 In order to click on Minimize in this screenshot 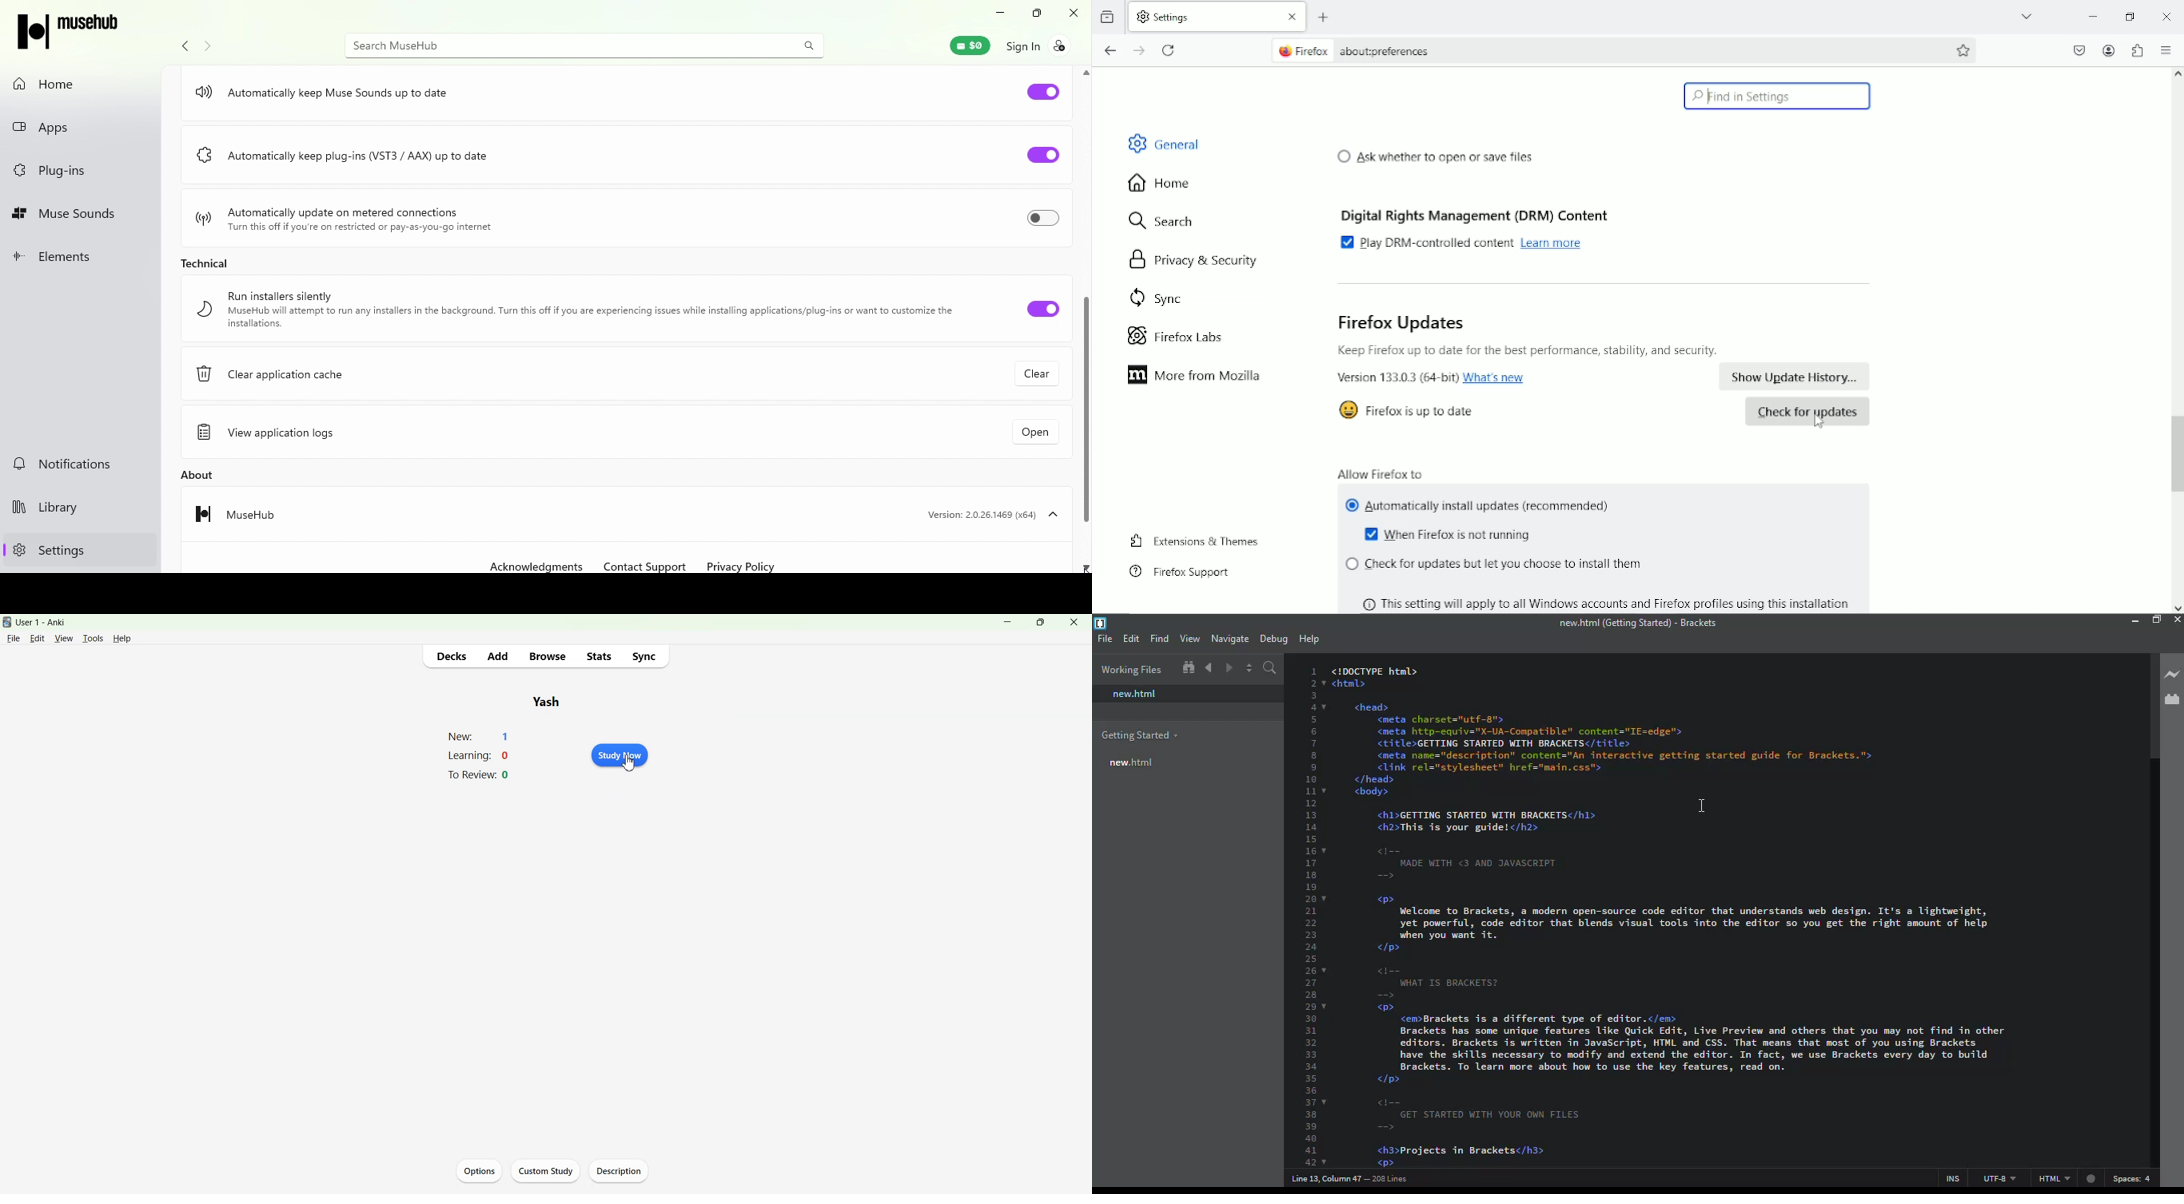, I will do `click(1009, 622)`.